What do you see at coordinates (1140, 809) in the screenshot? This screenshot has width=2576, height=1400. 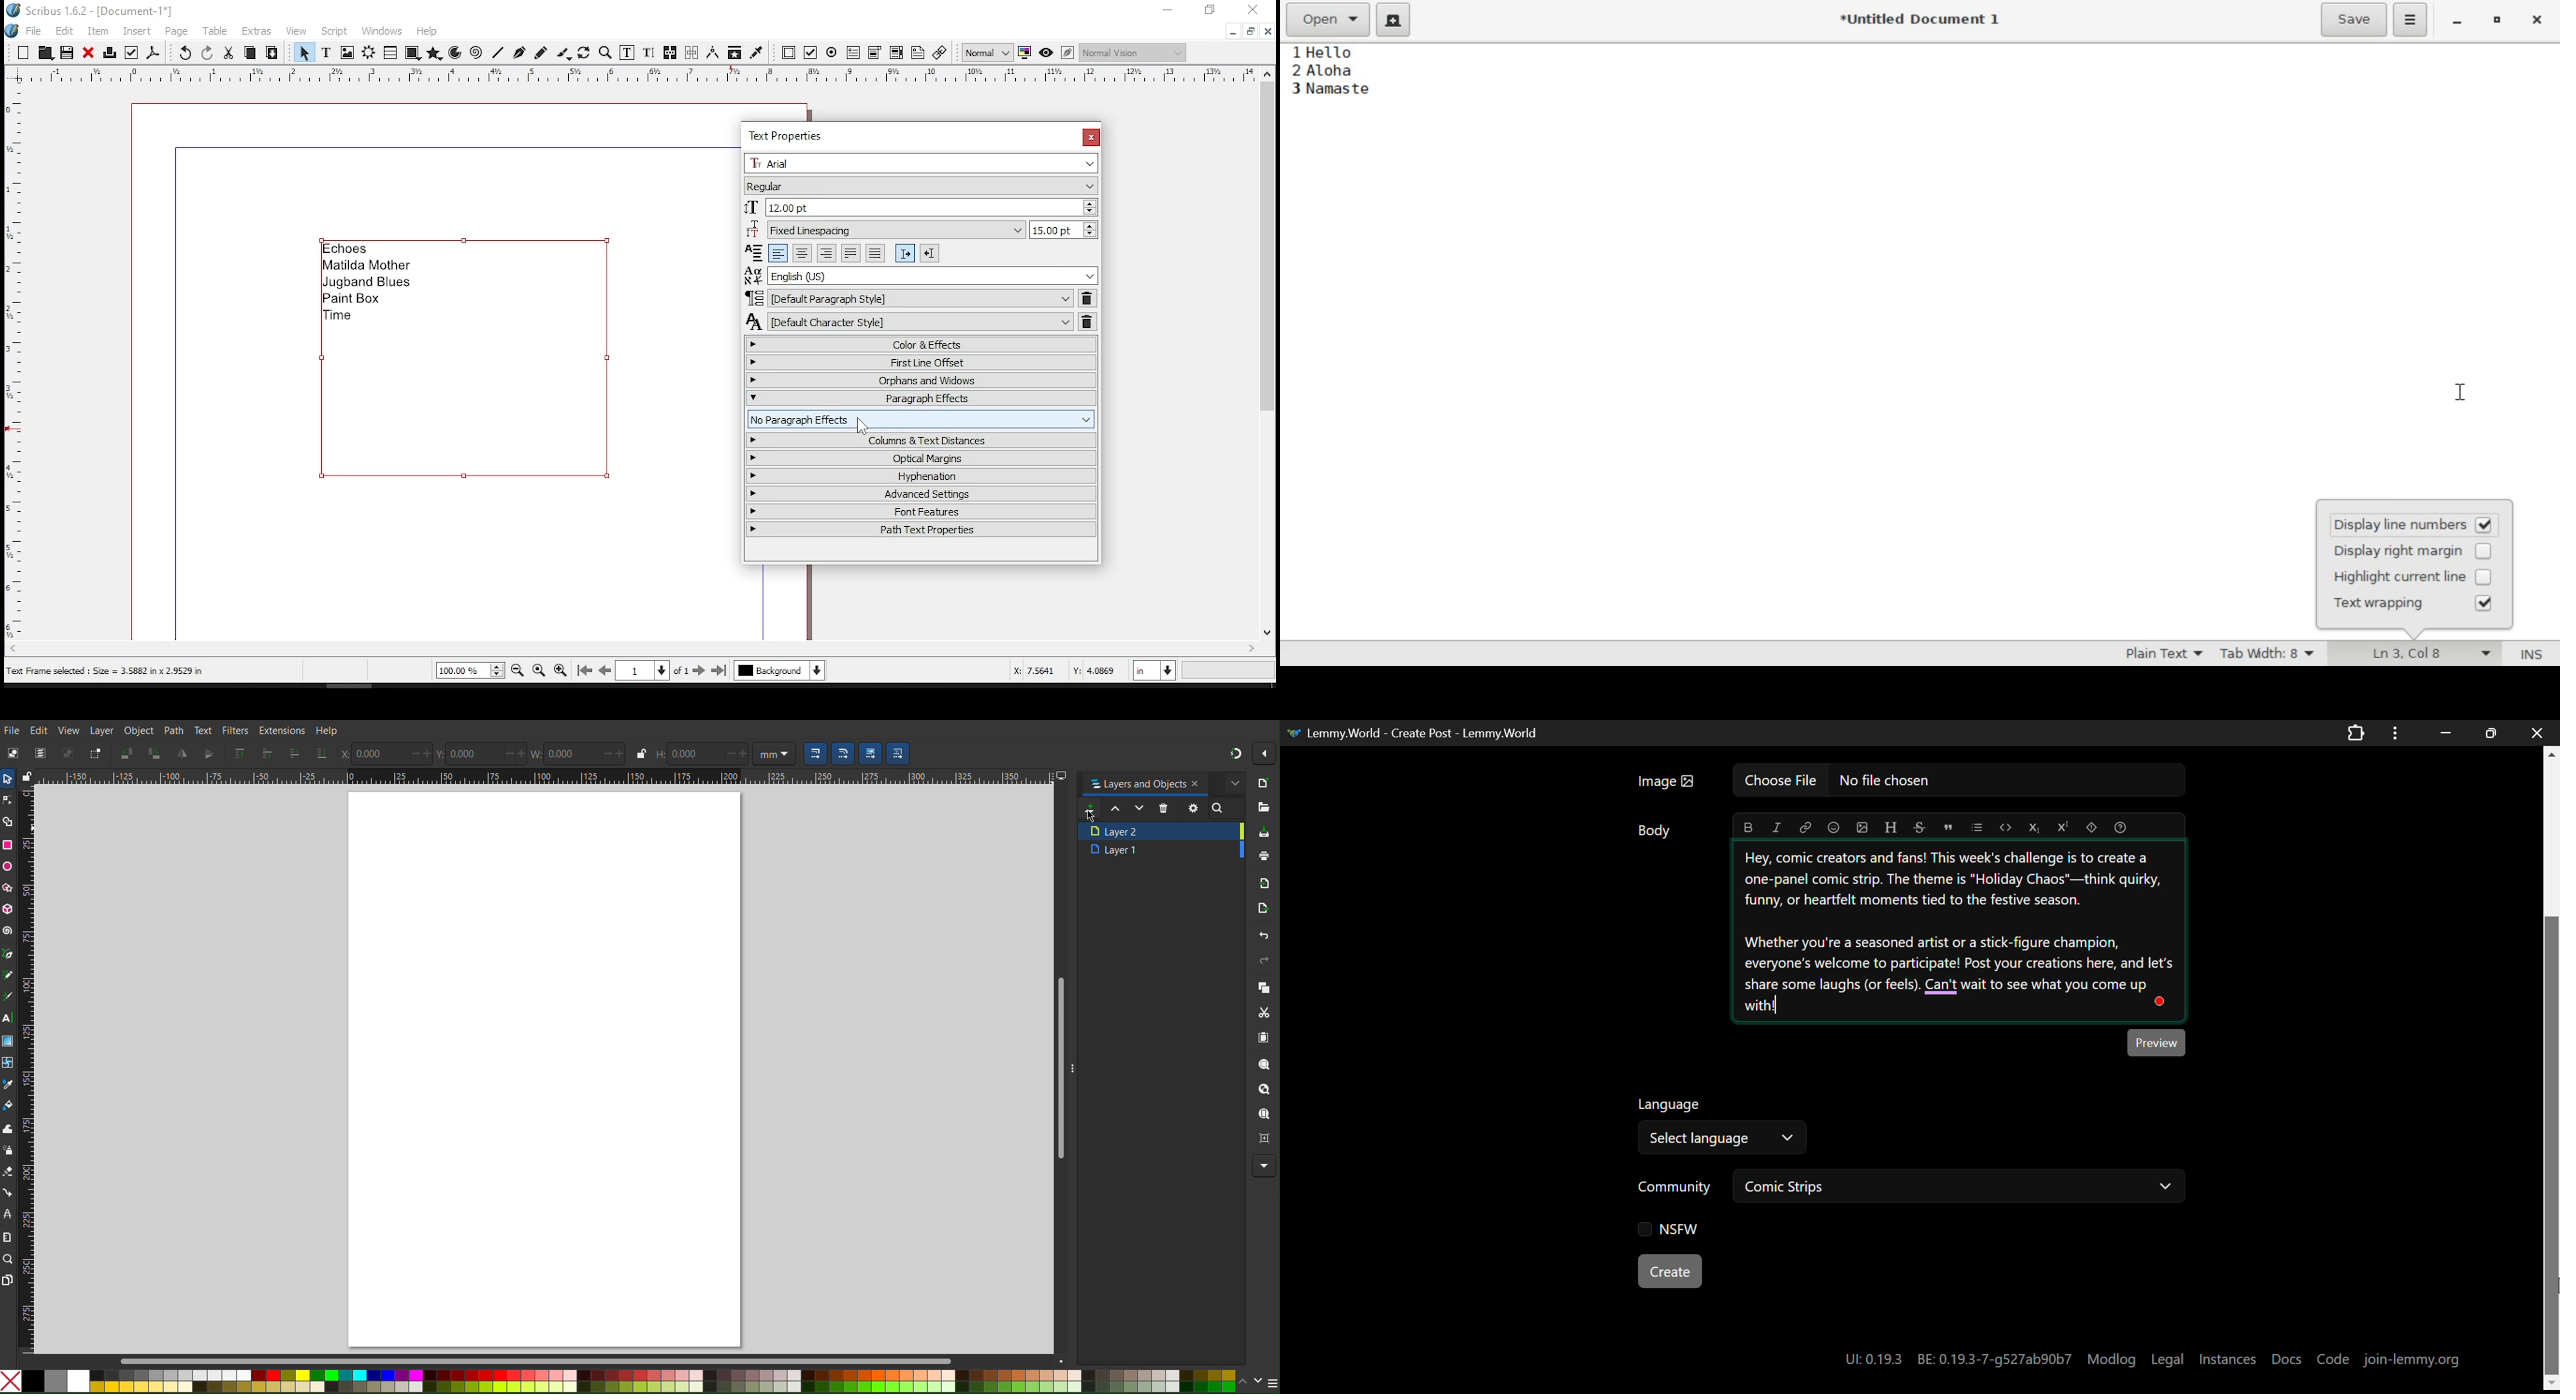 I see `Move down` at bounding box center [1140, 809].